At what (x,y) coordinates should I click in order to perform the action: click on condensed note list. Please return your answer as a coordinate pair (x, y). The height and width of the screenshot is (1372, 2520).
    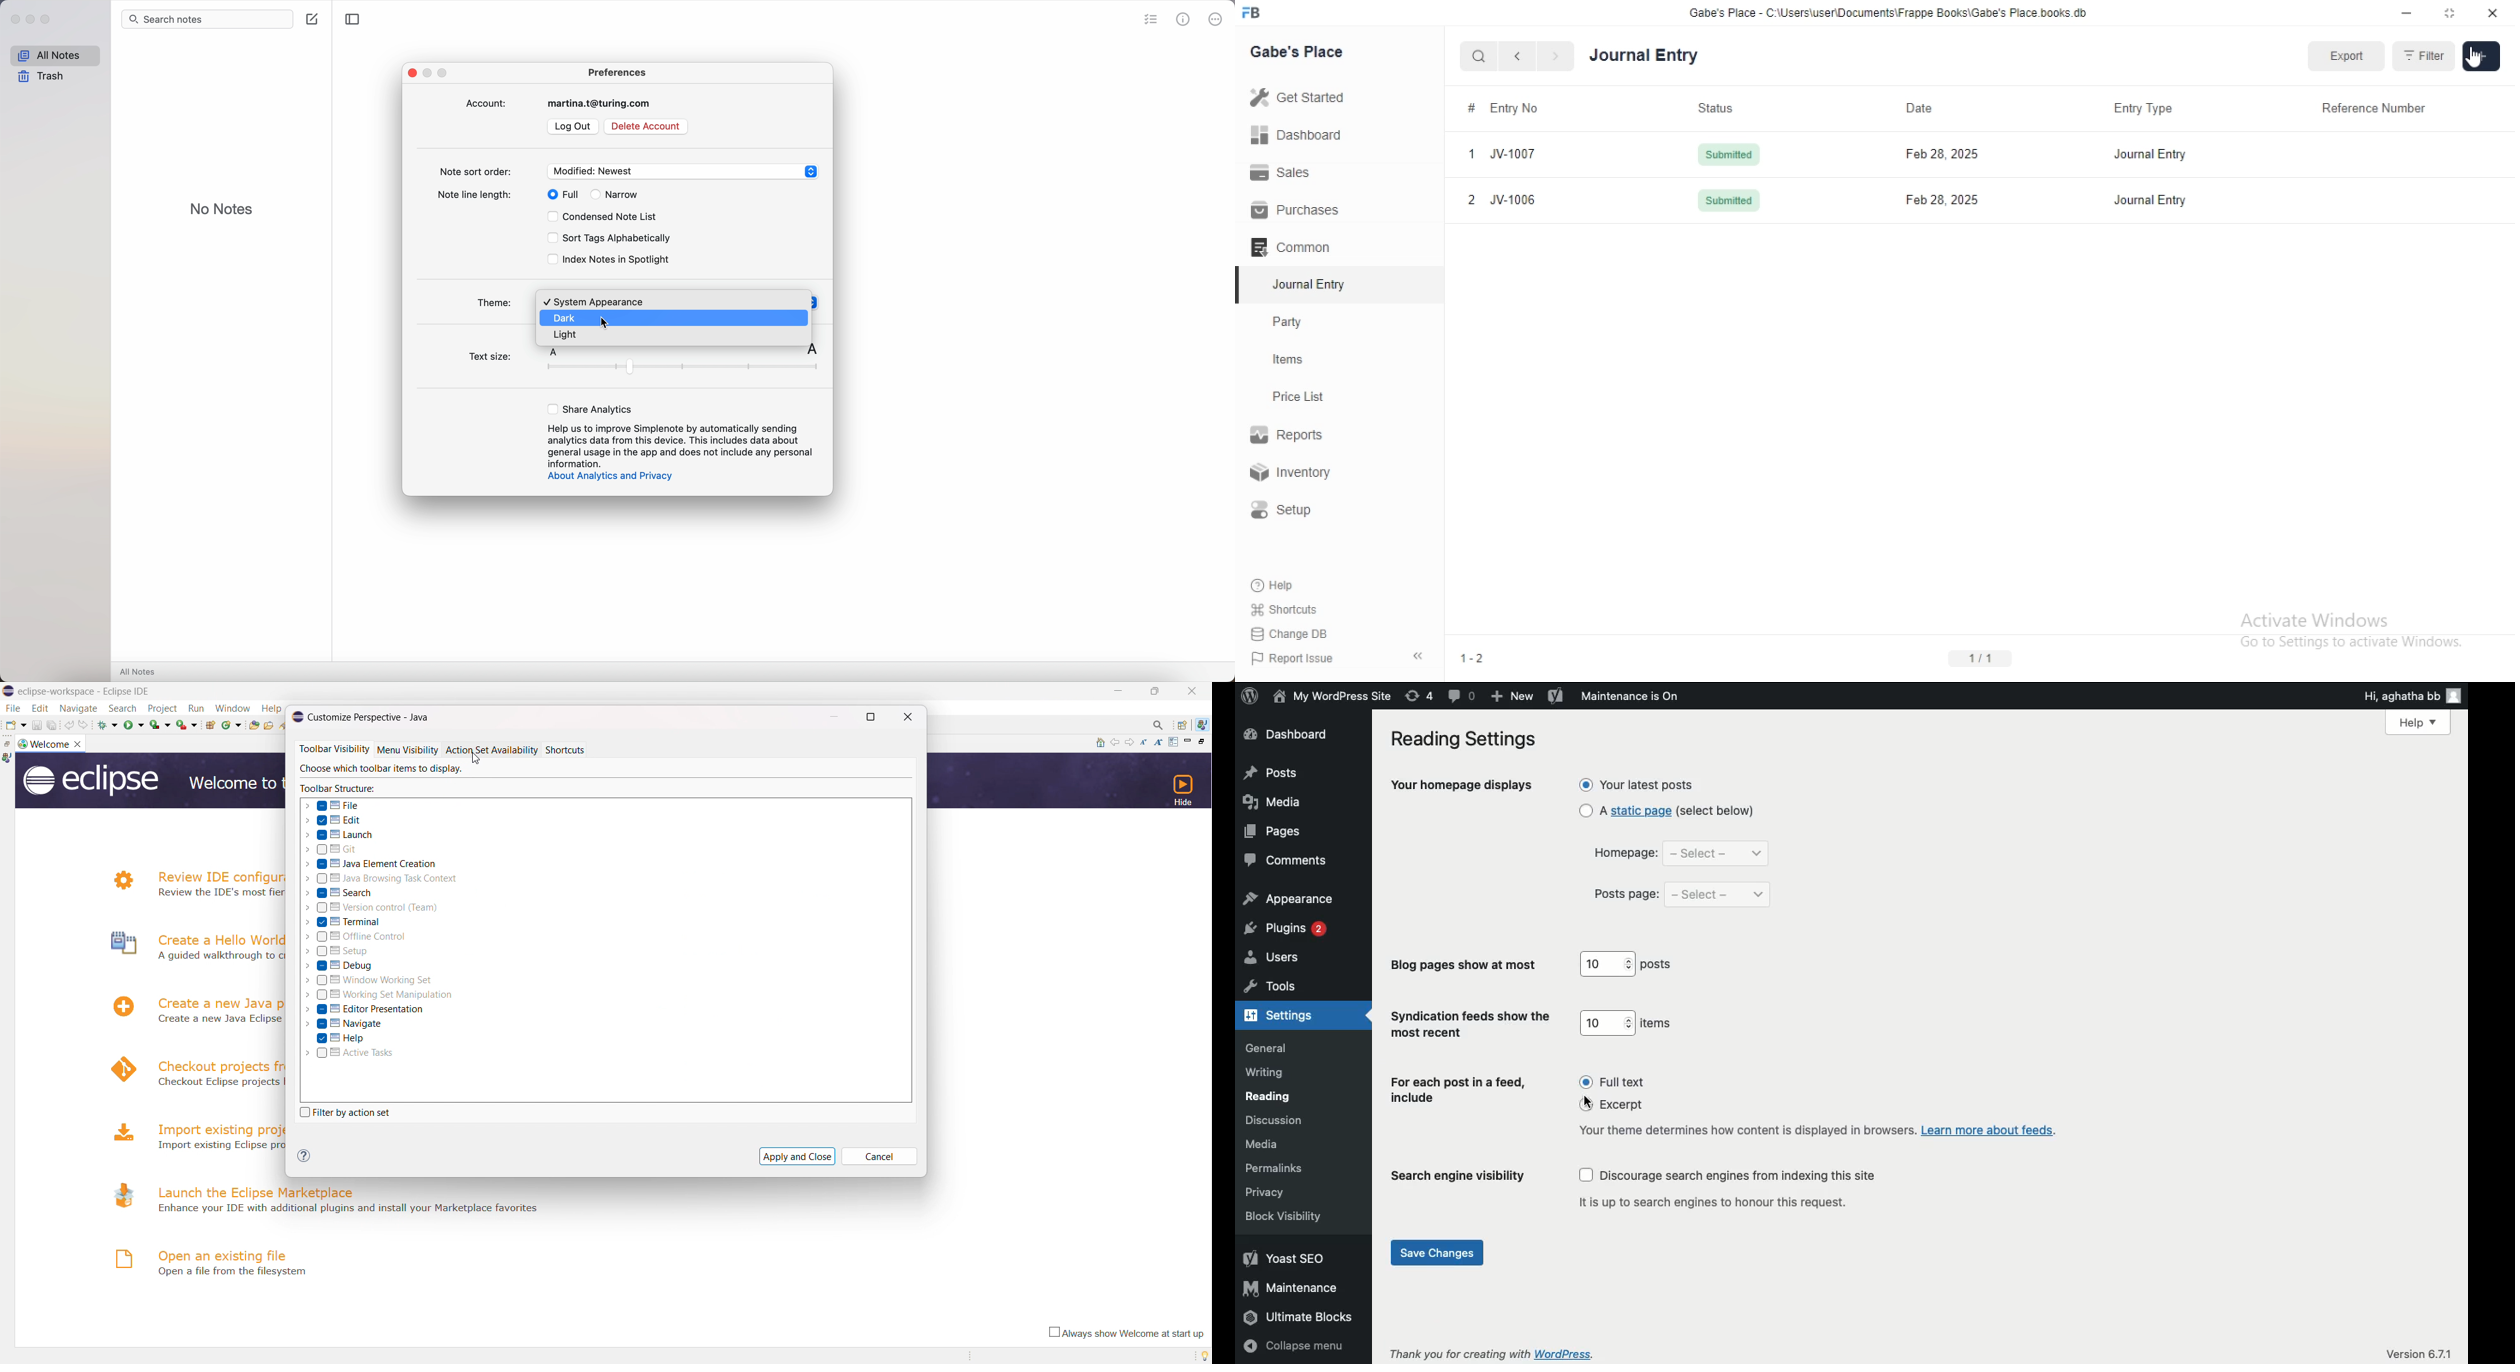
    Looking at the image, I should click on (606, 217).